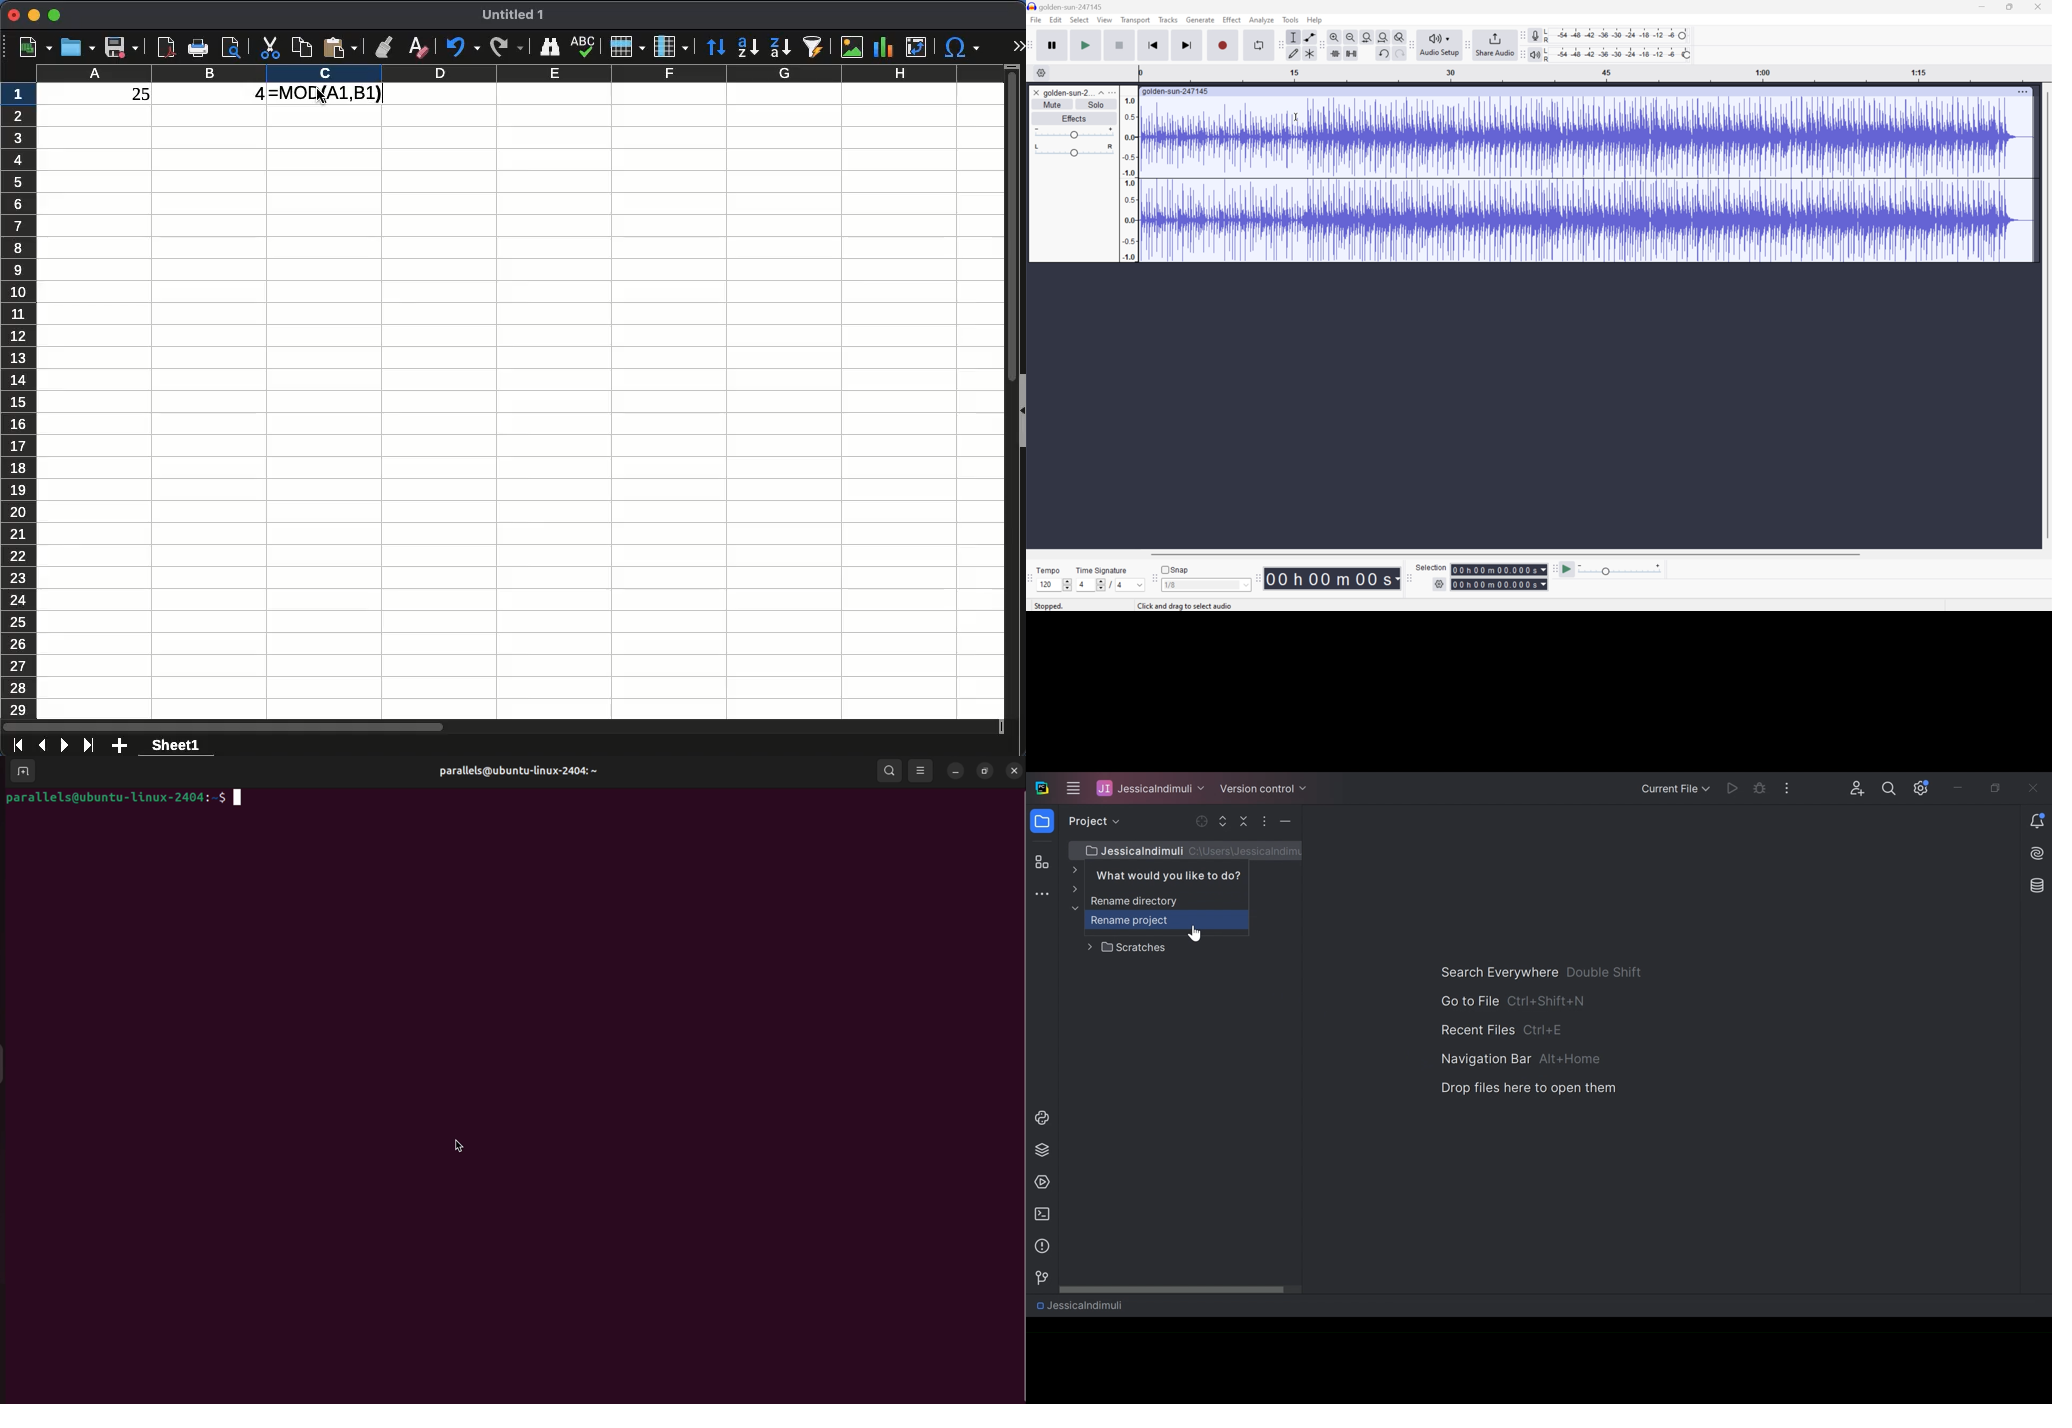 This screenshot has height=1428, width=2072. Describe the element at coordinates (1137, 586) in the screenshot. I see `Drop Down` at that location.